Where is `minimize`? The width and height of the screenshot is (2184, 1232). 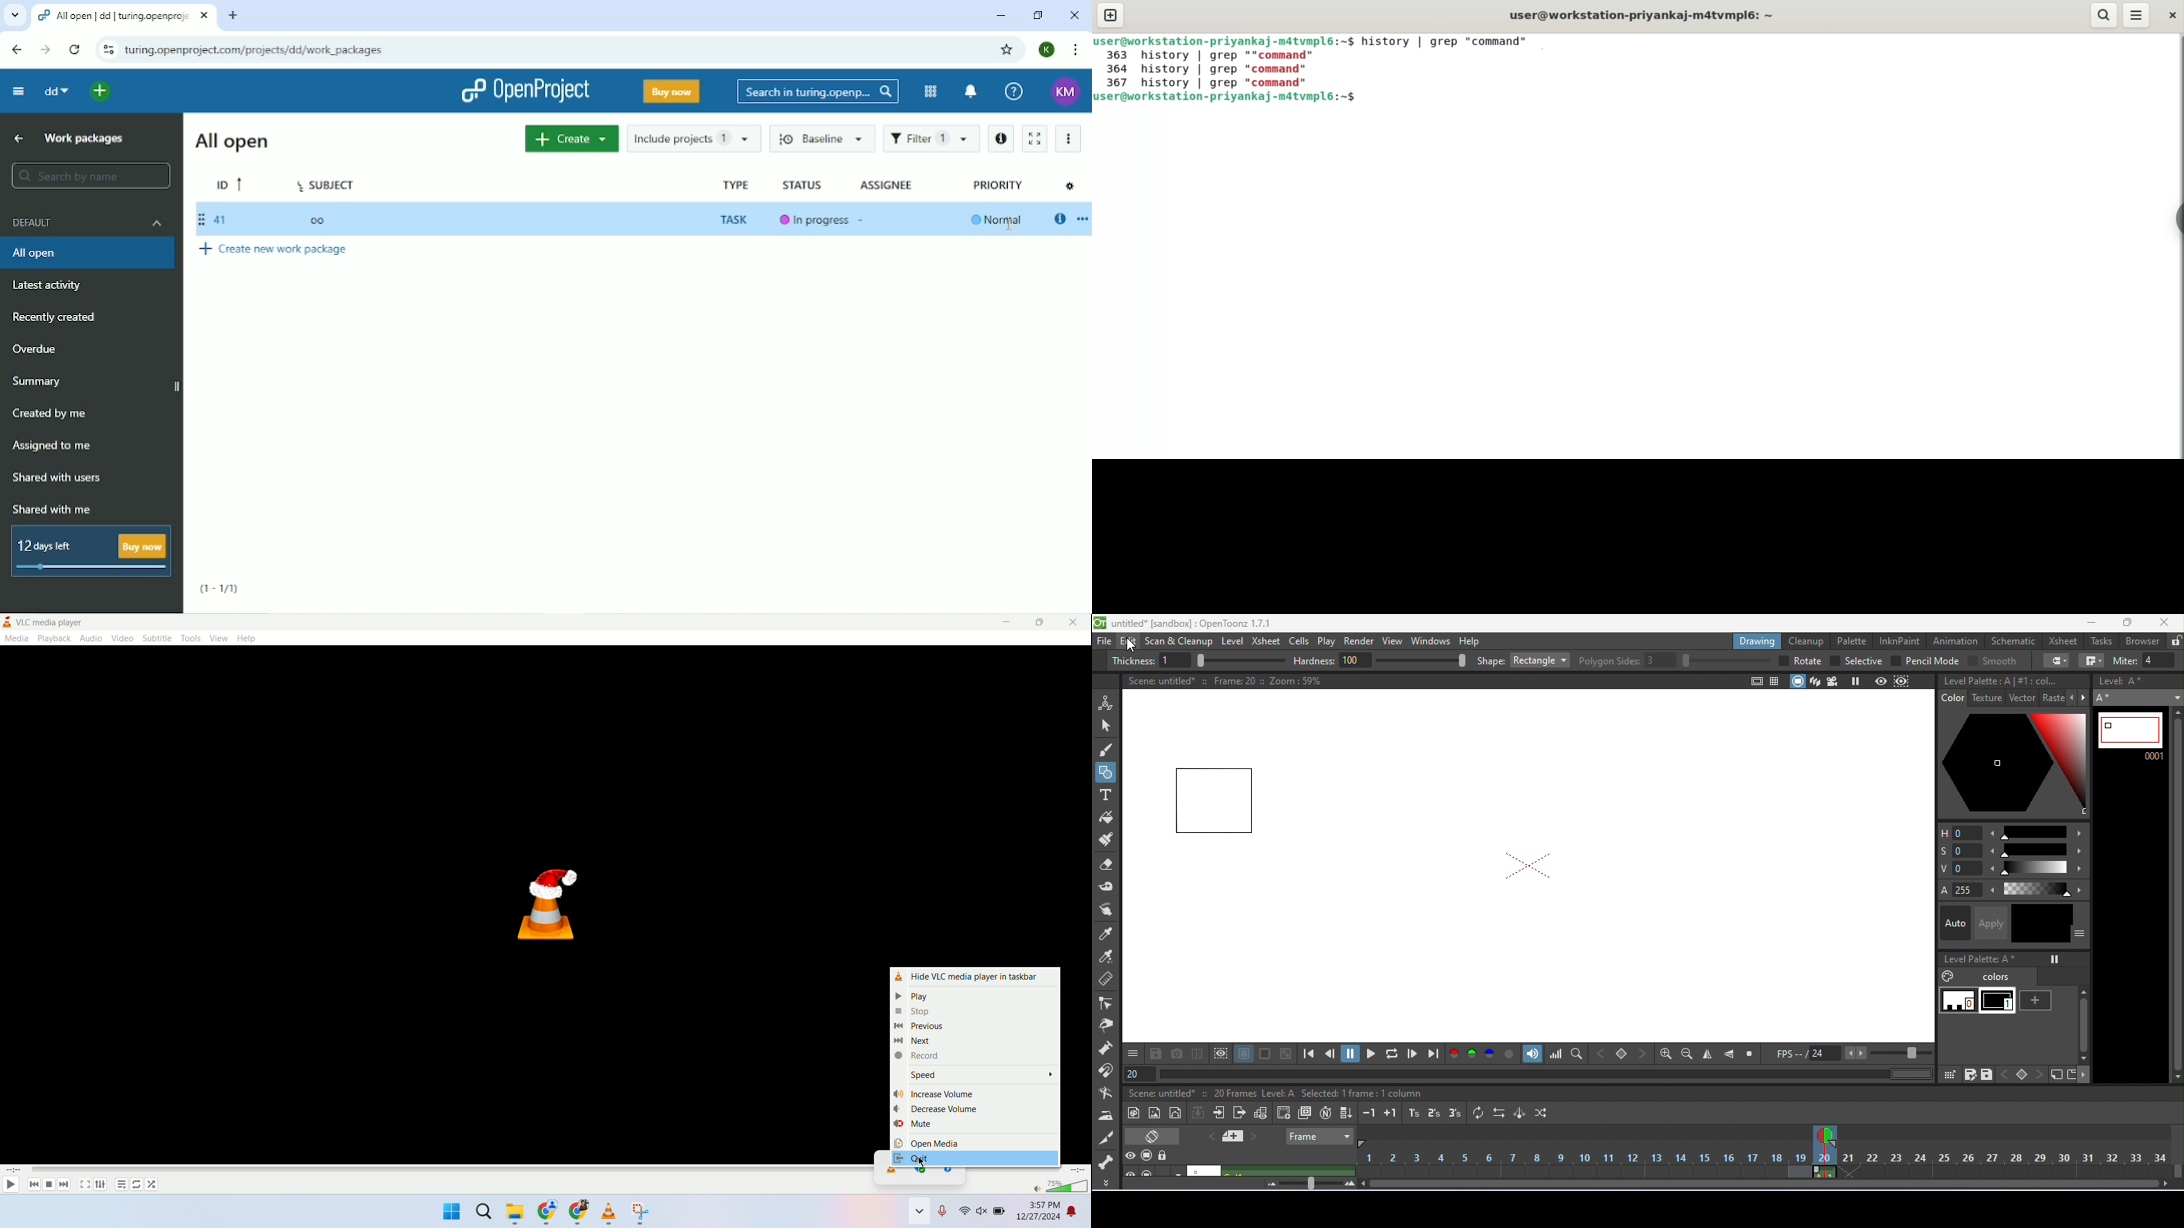
minimize is located at coordinates (1007, 623).